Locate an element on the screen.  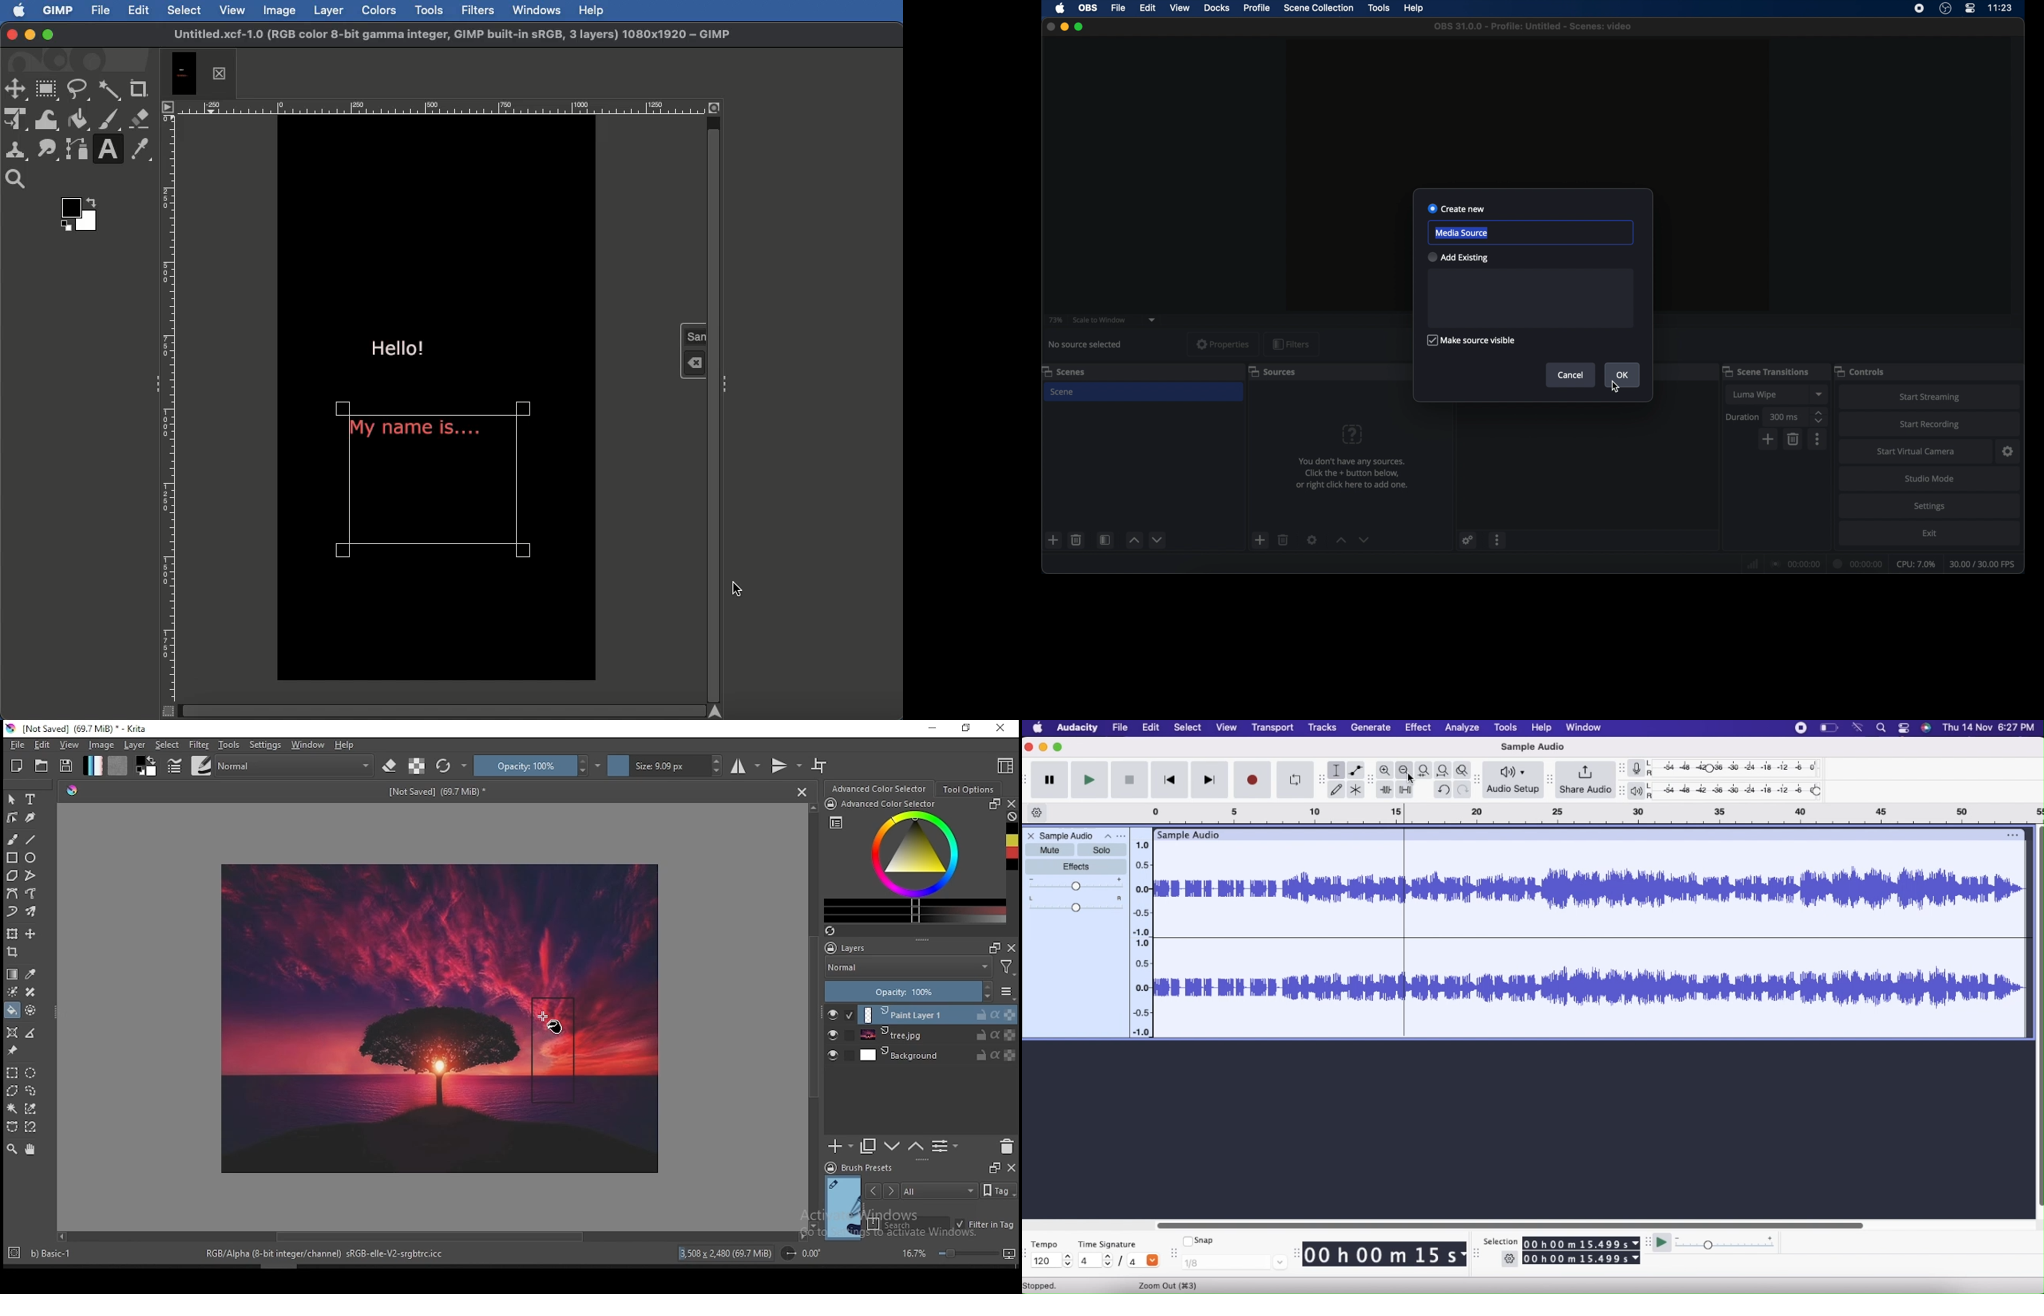
Play at speed is located at coordinates (1661, 1242).